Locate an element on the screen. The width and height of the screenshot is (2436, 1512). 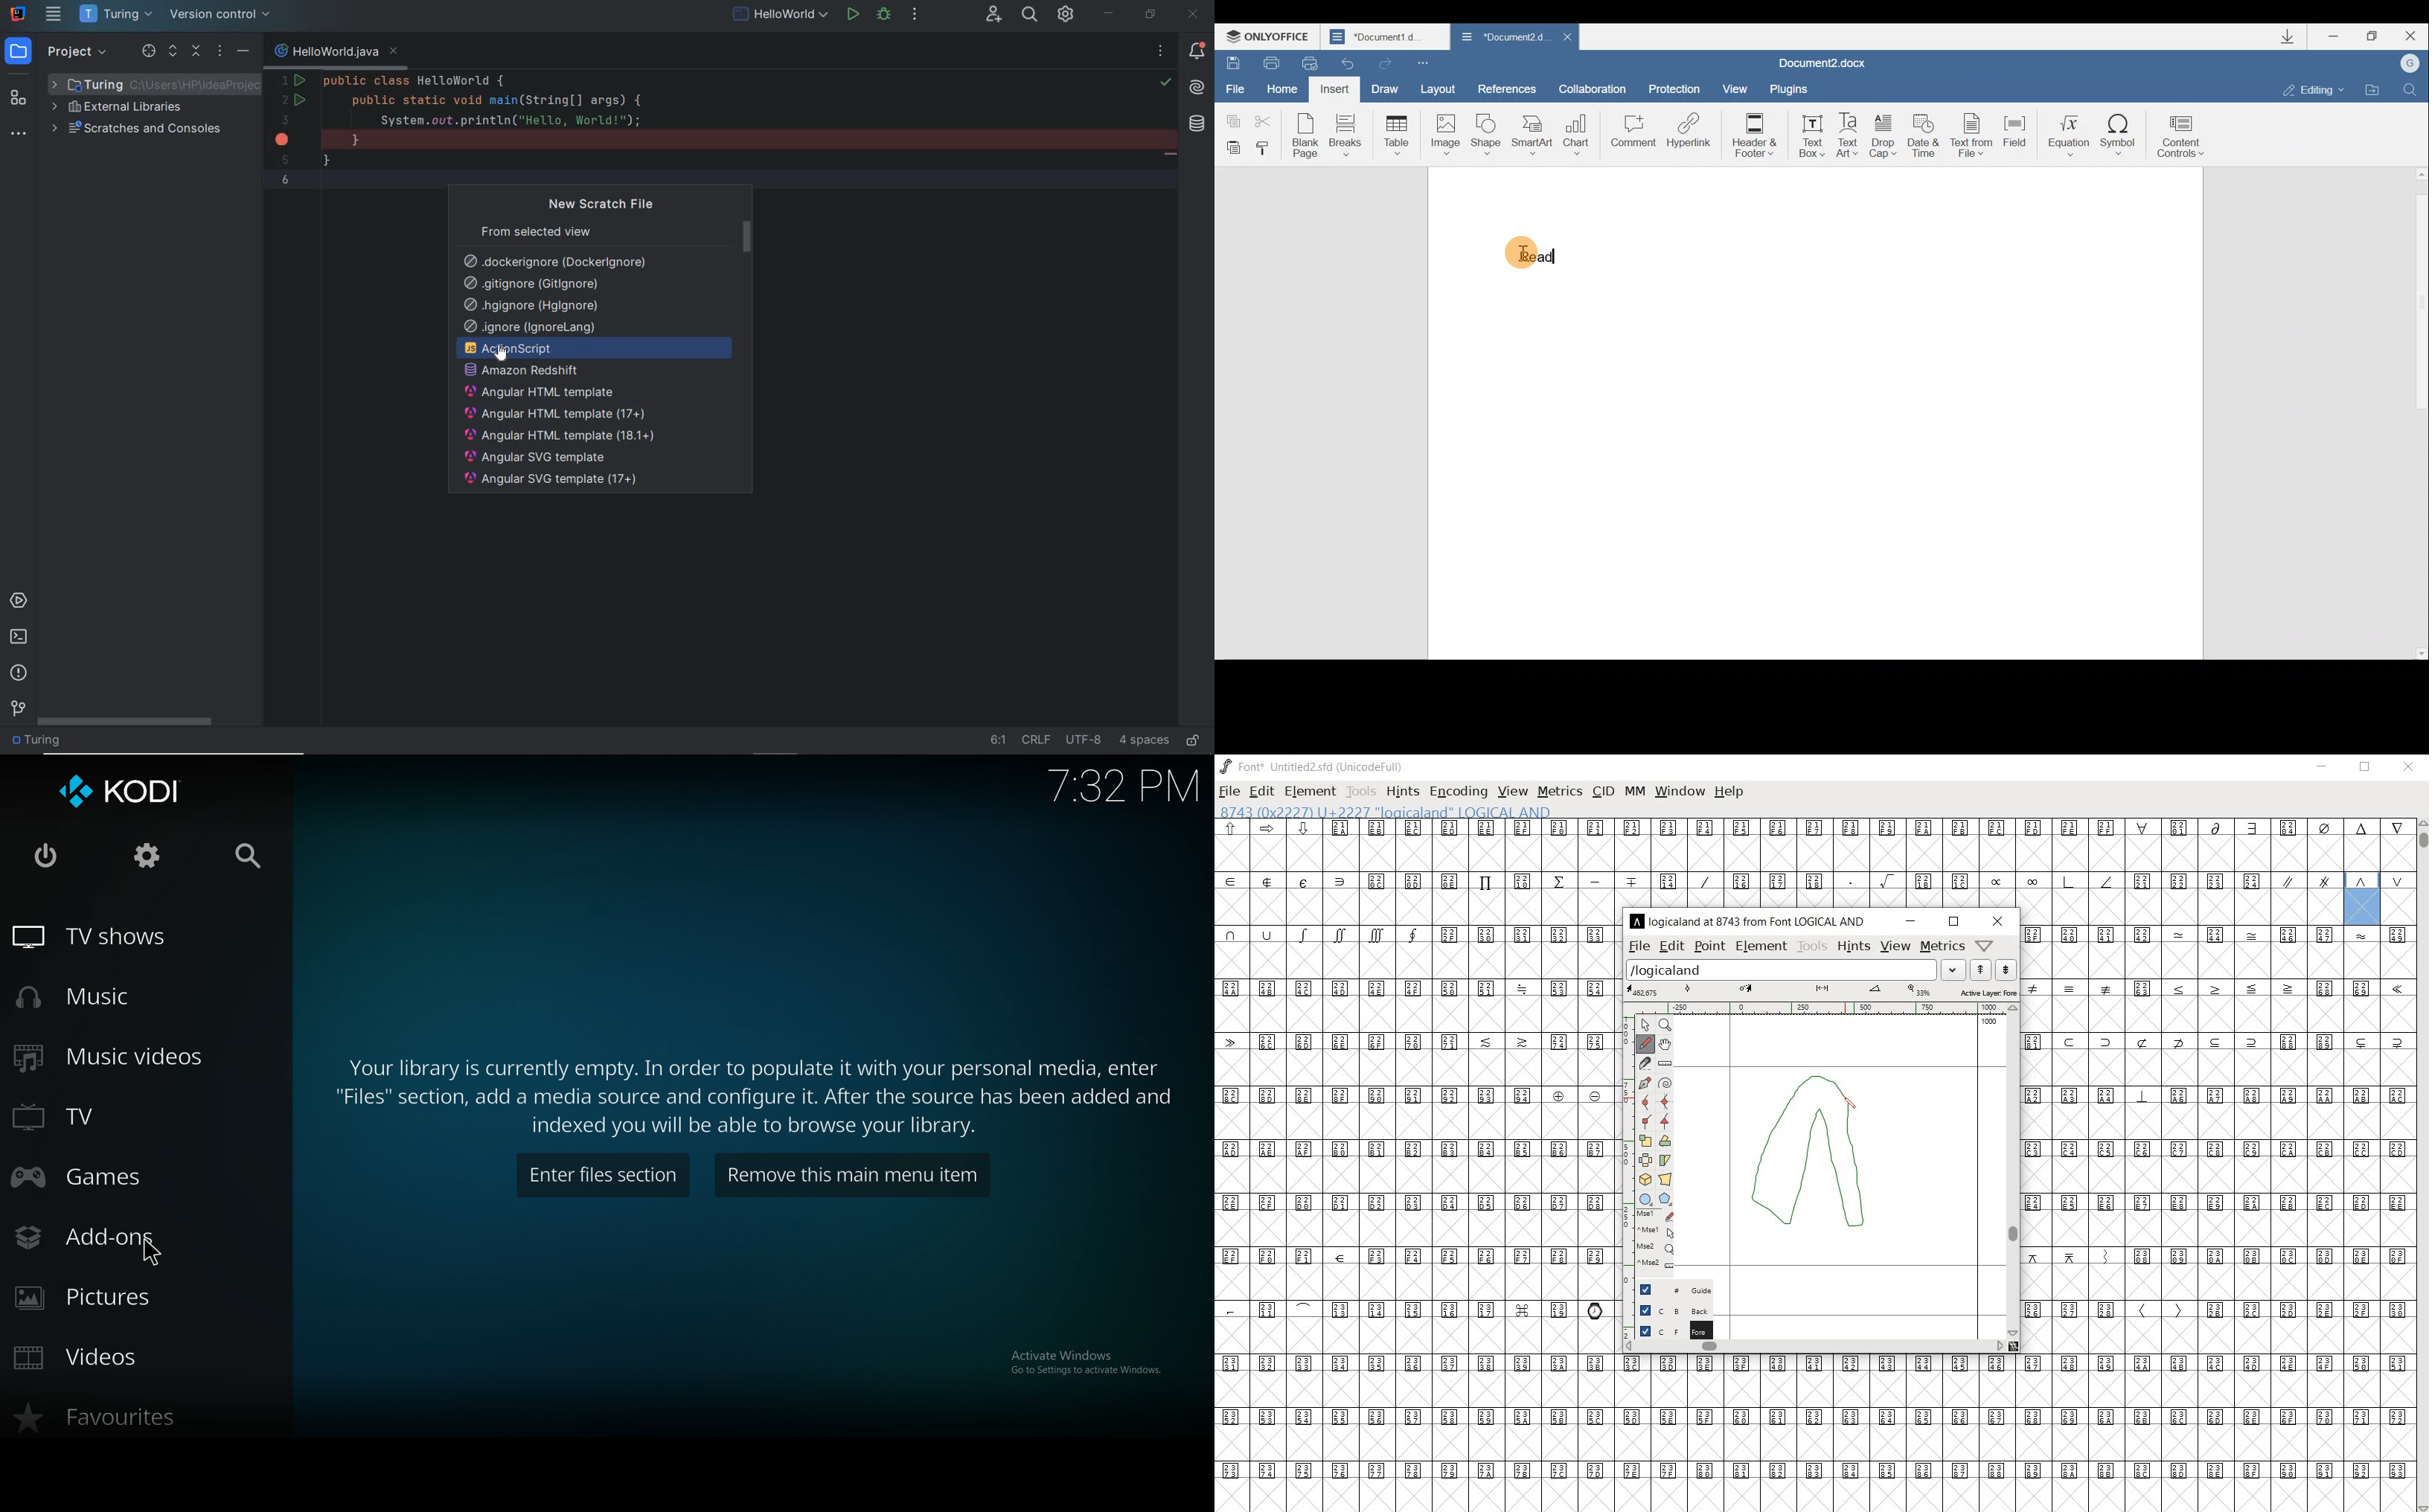
Find is located at coordinates (2411, 88).